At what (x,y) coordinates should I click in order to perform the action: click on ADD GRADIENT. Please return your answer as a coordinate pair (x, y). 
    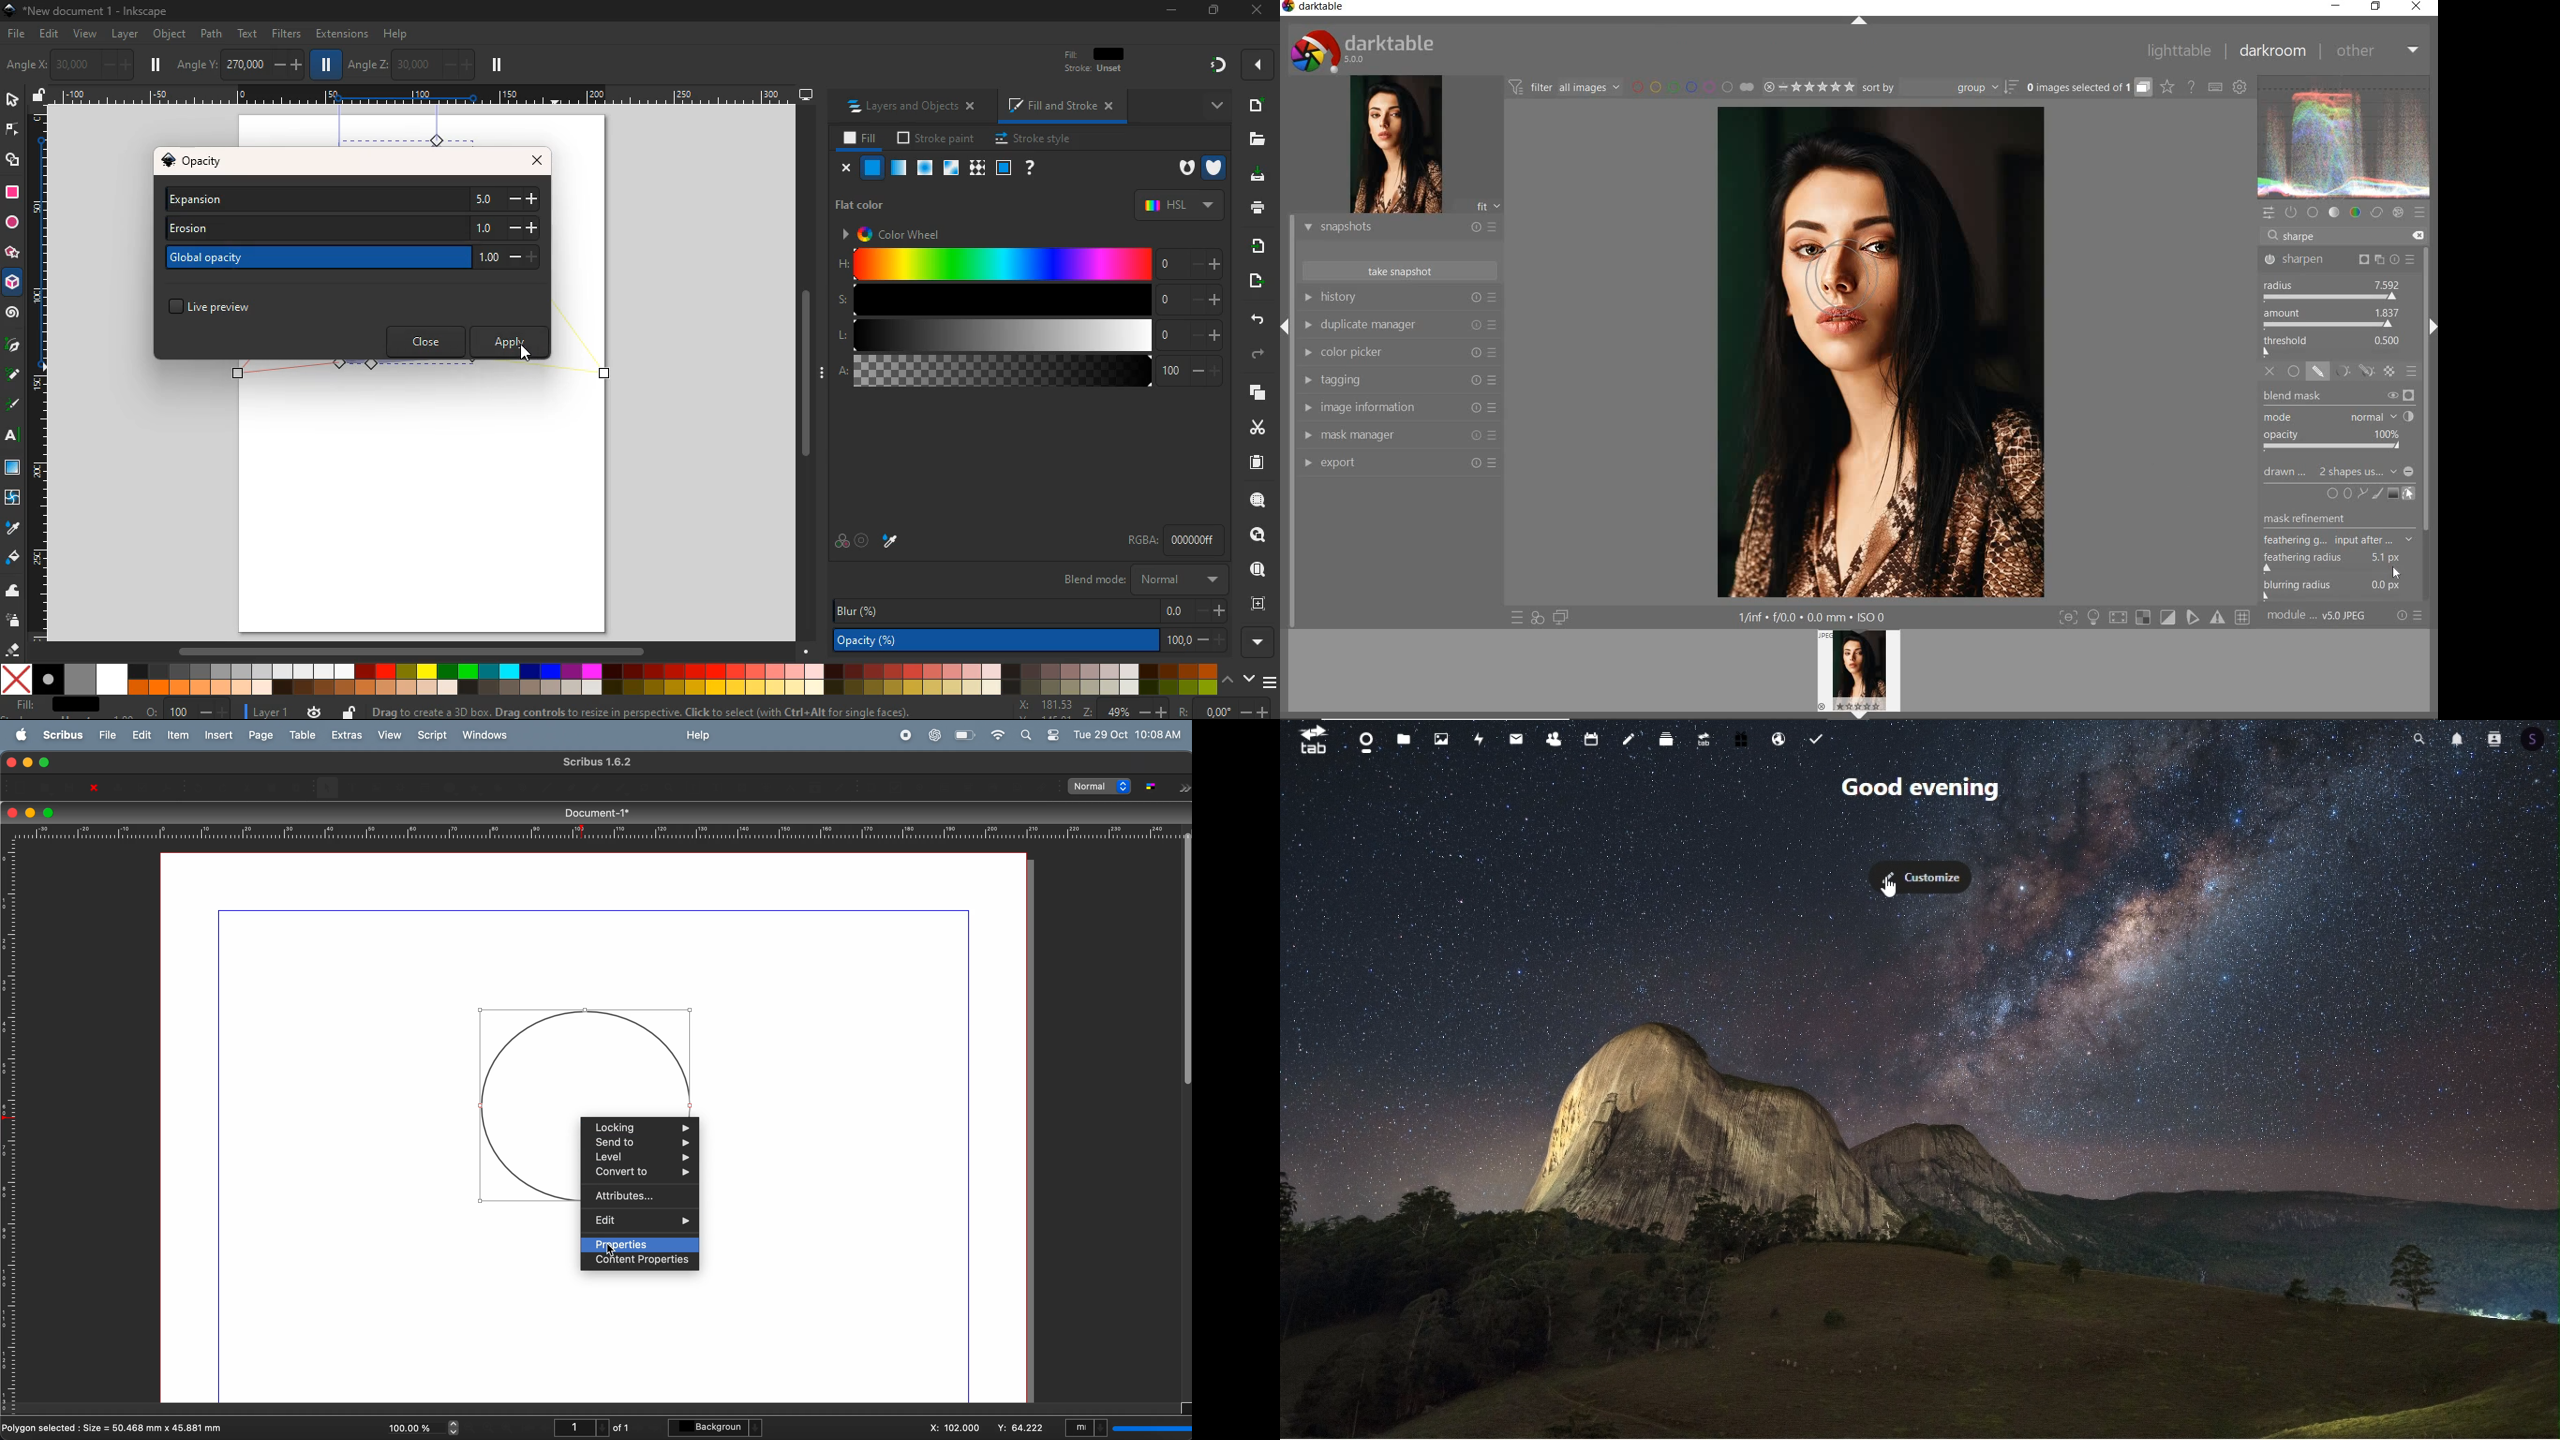
    Looking at the image, I should click on (2393, 492).